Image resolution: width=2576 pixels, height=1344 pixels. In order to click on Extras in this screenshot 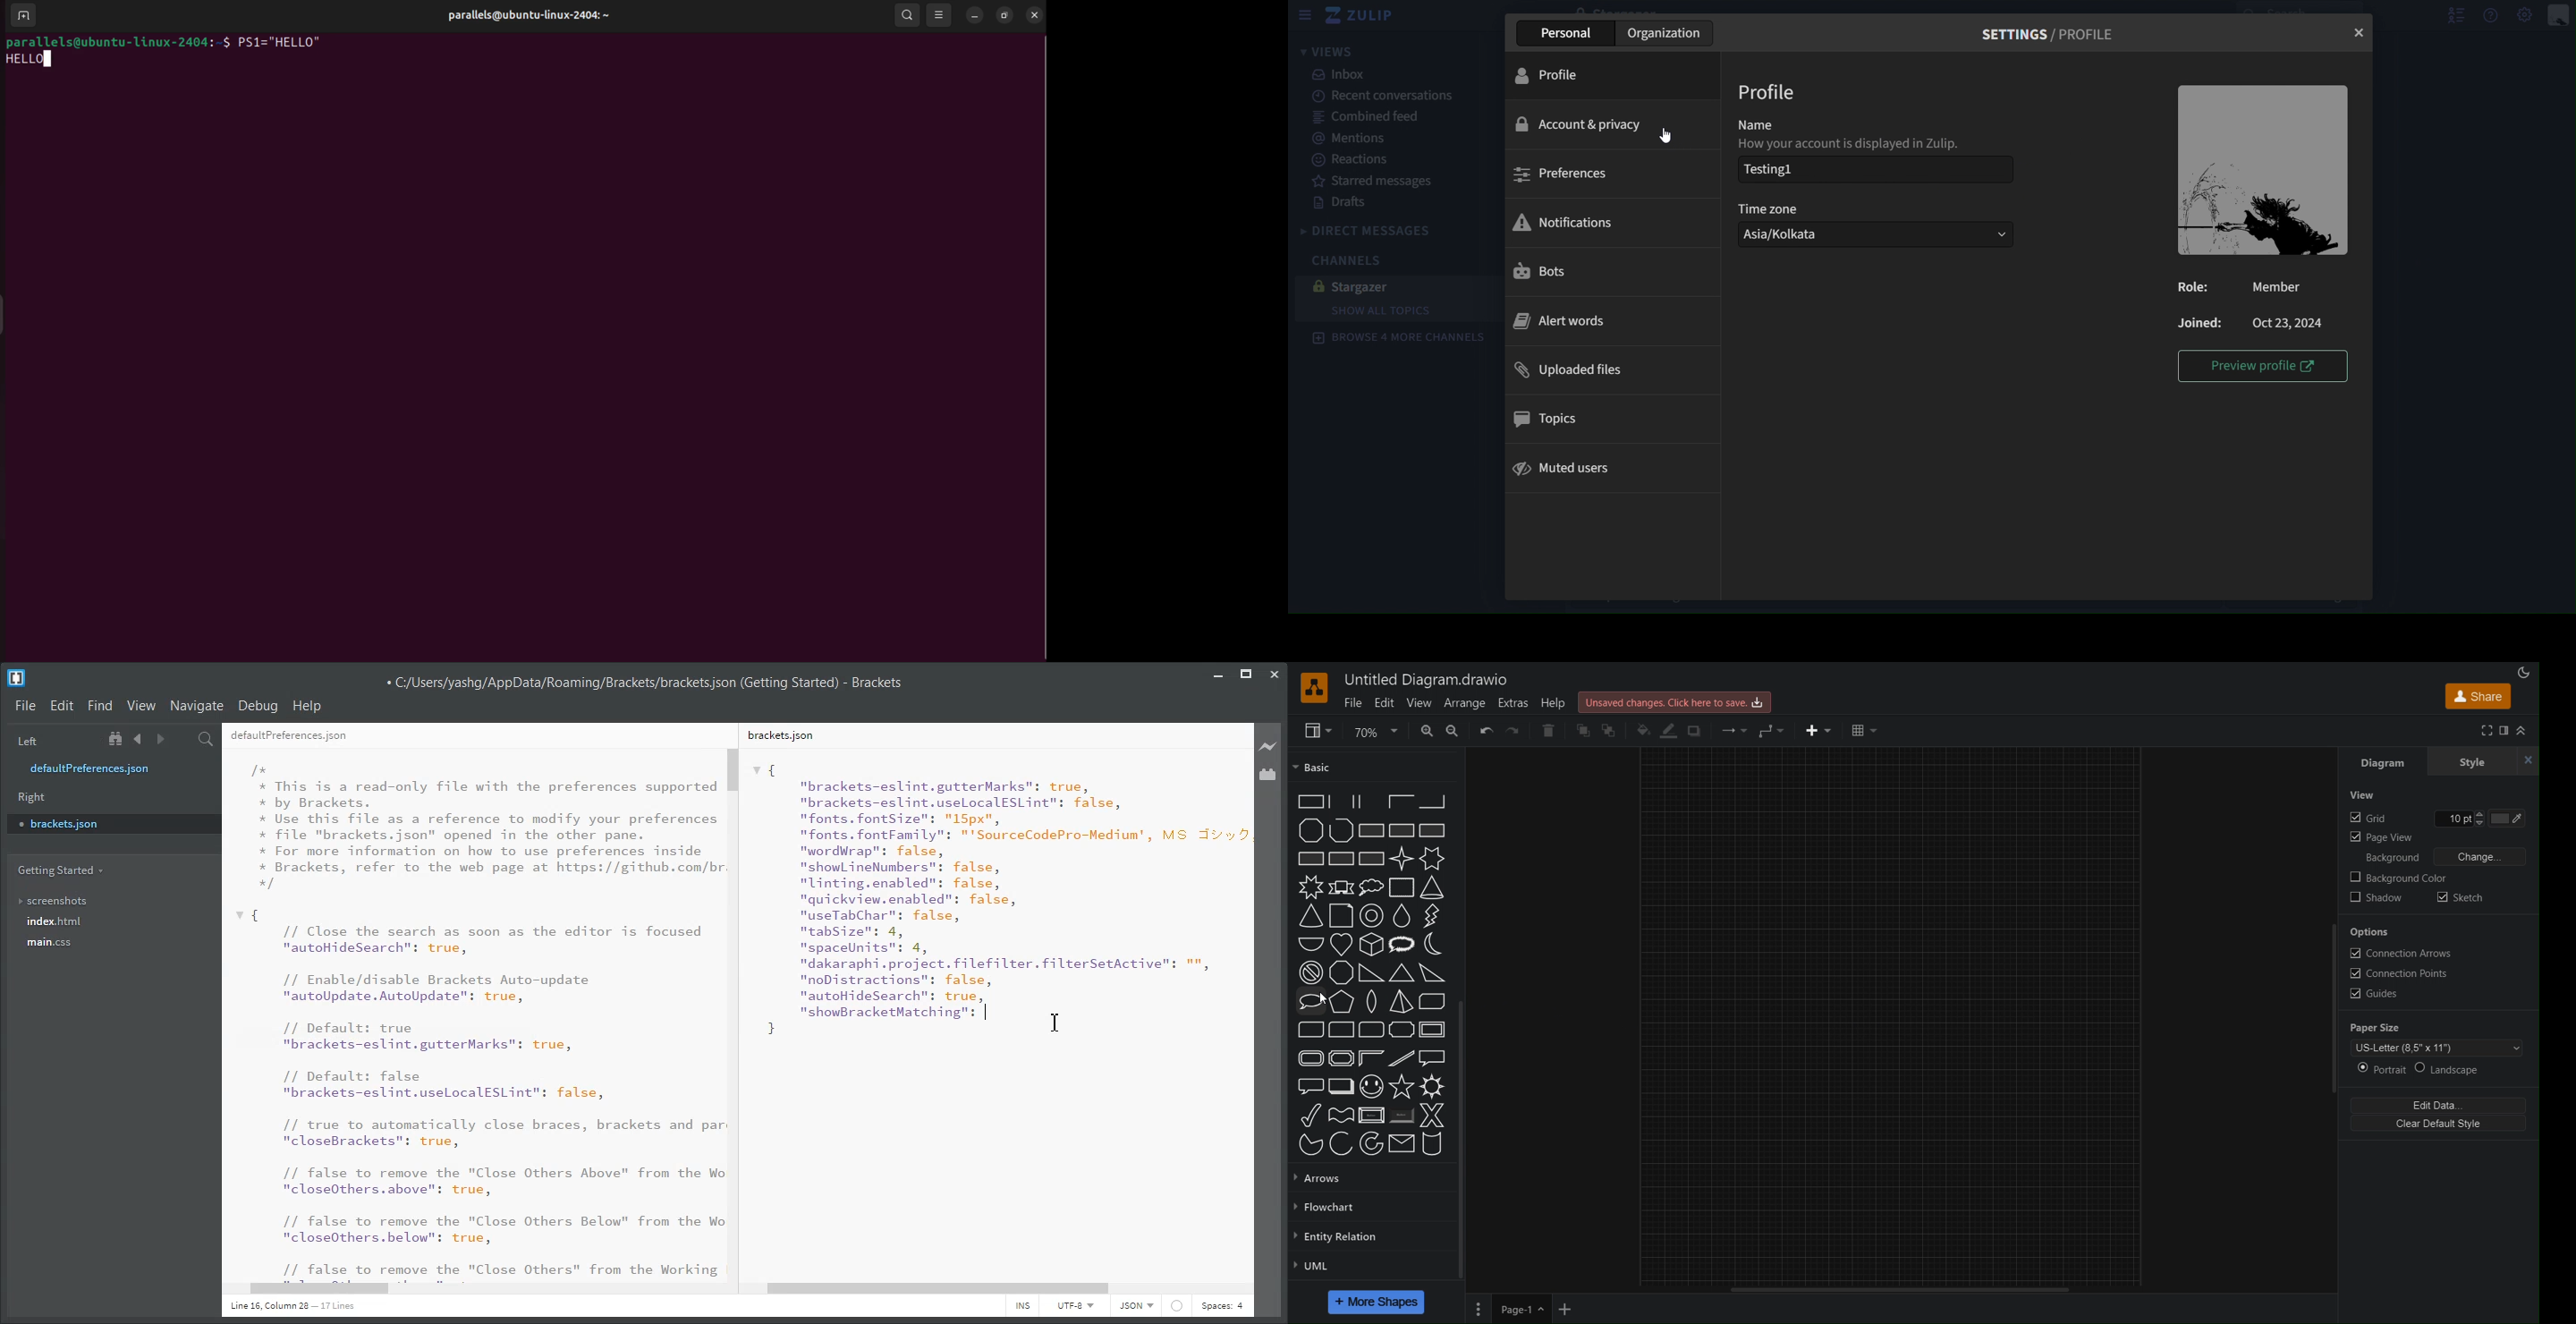, I will do `click(1514, 703)`.